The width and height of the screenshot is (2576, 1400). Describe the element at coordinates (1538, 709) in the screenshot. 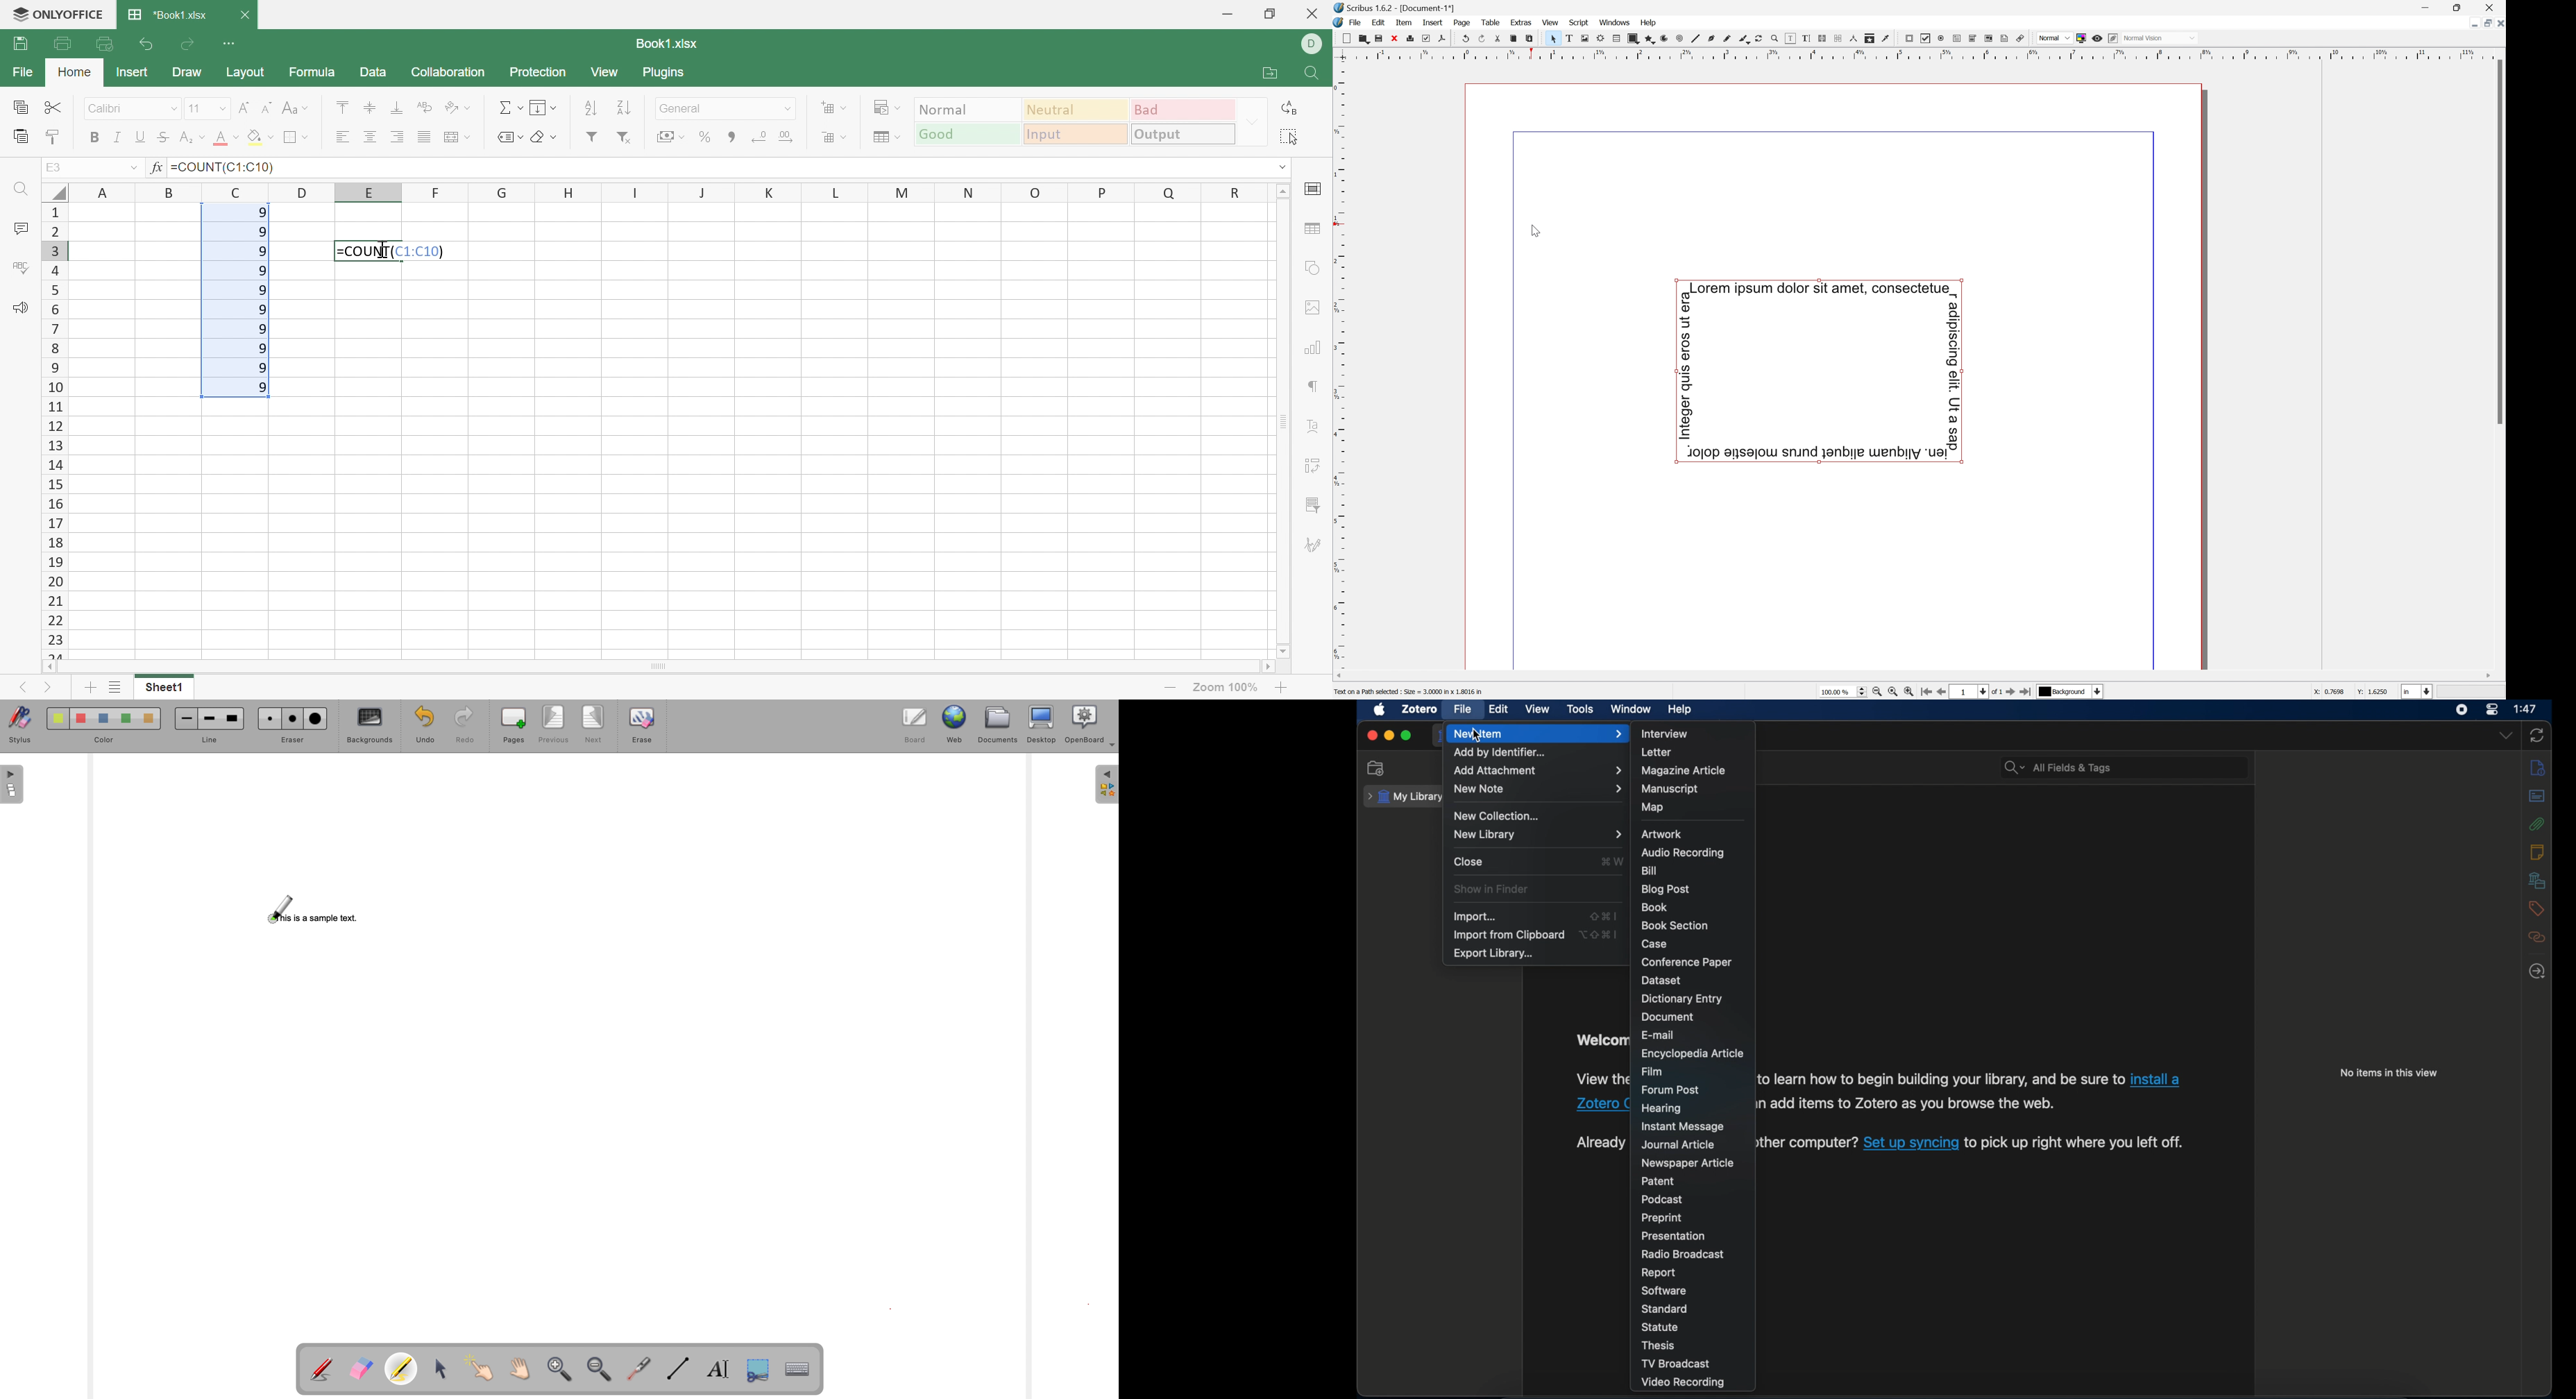

I see `view` at that location.